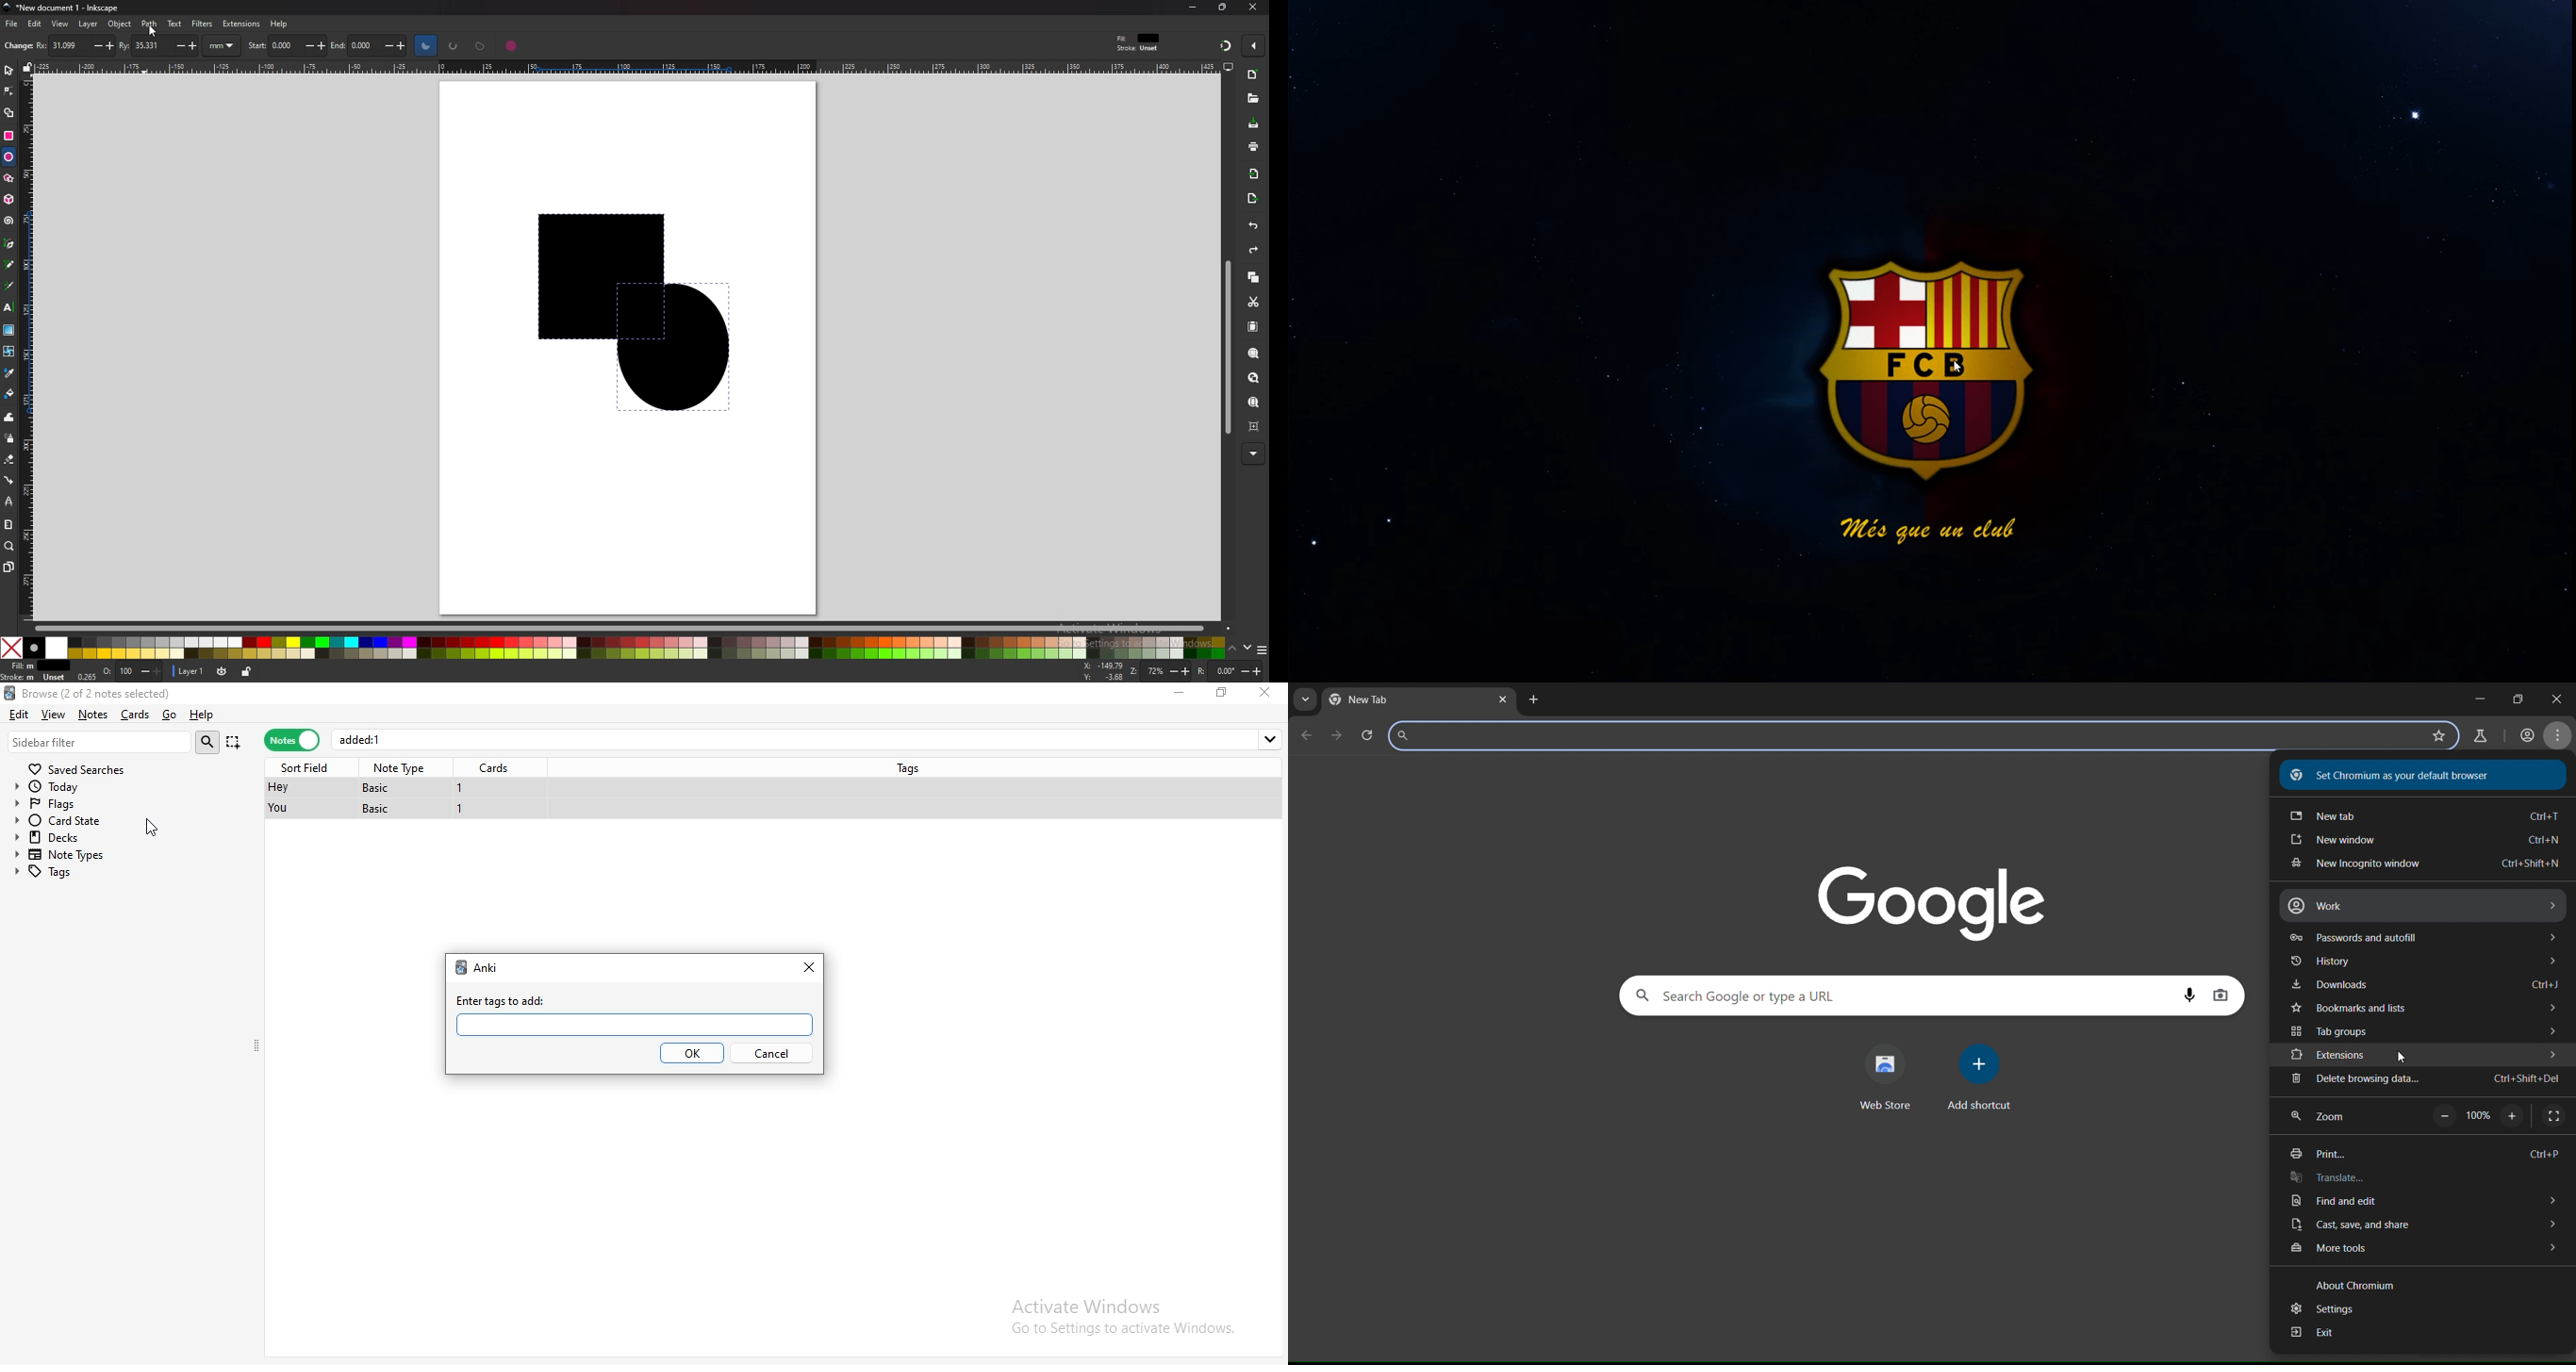 The image size is (2576, 1372). Describe the element at coordinates (9, 134) in the screenshot. I see `rectangle` at that location.